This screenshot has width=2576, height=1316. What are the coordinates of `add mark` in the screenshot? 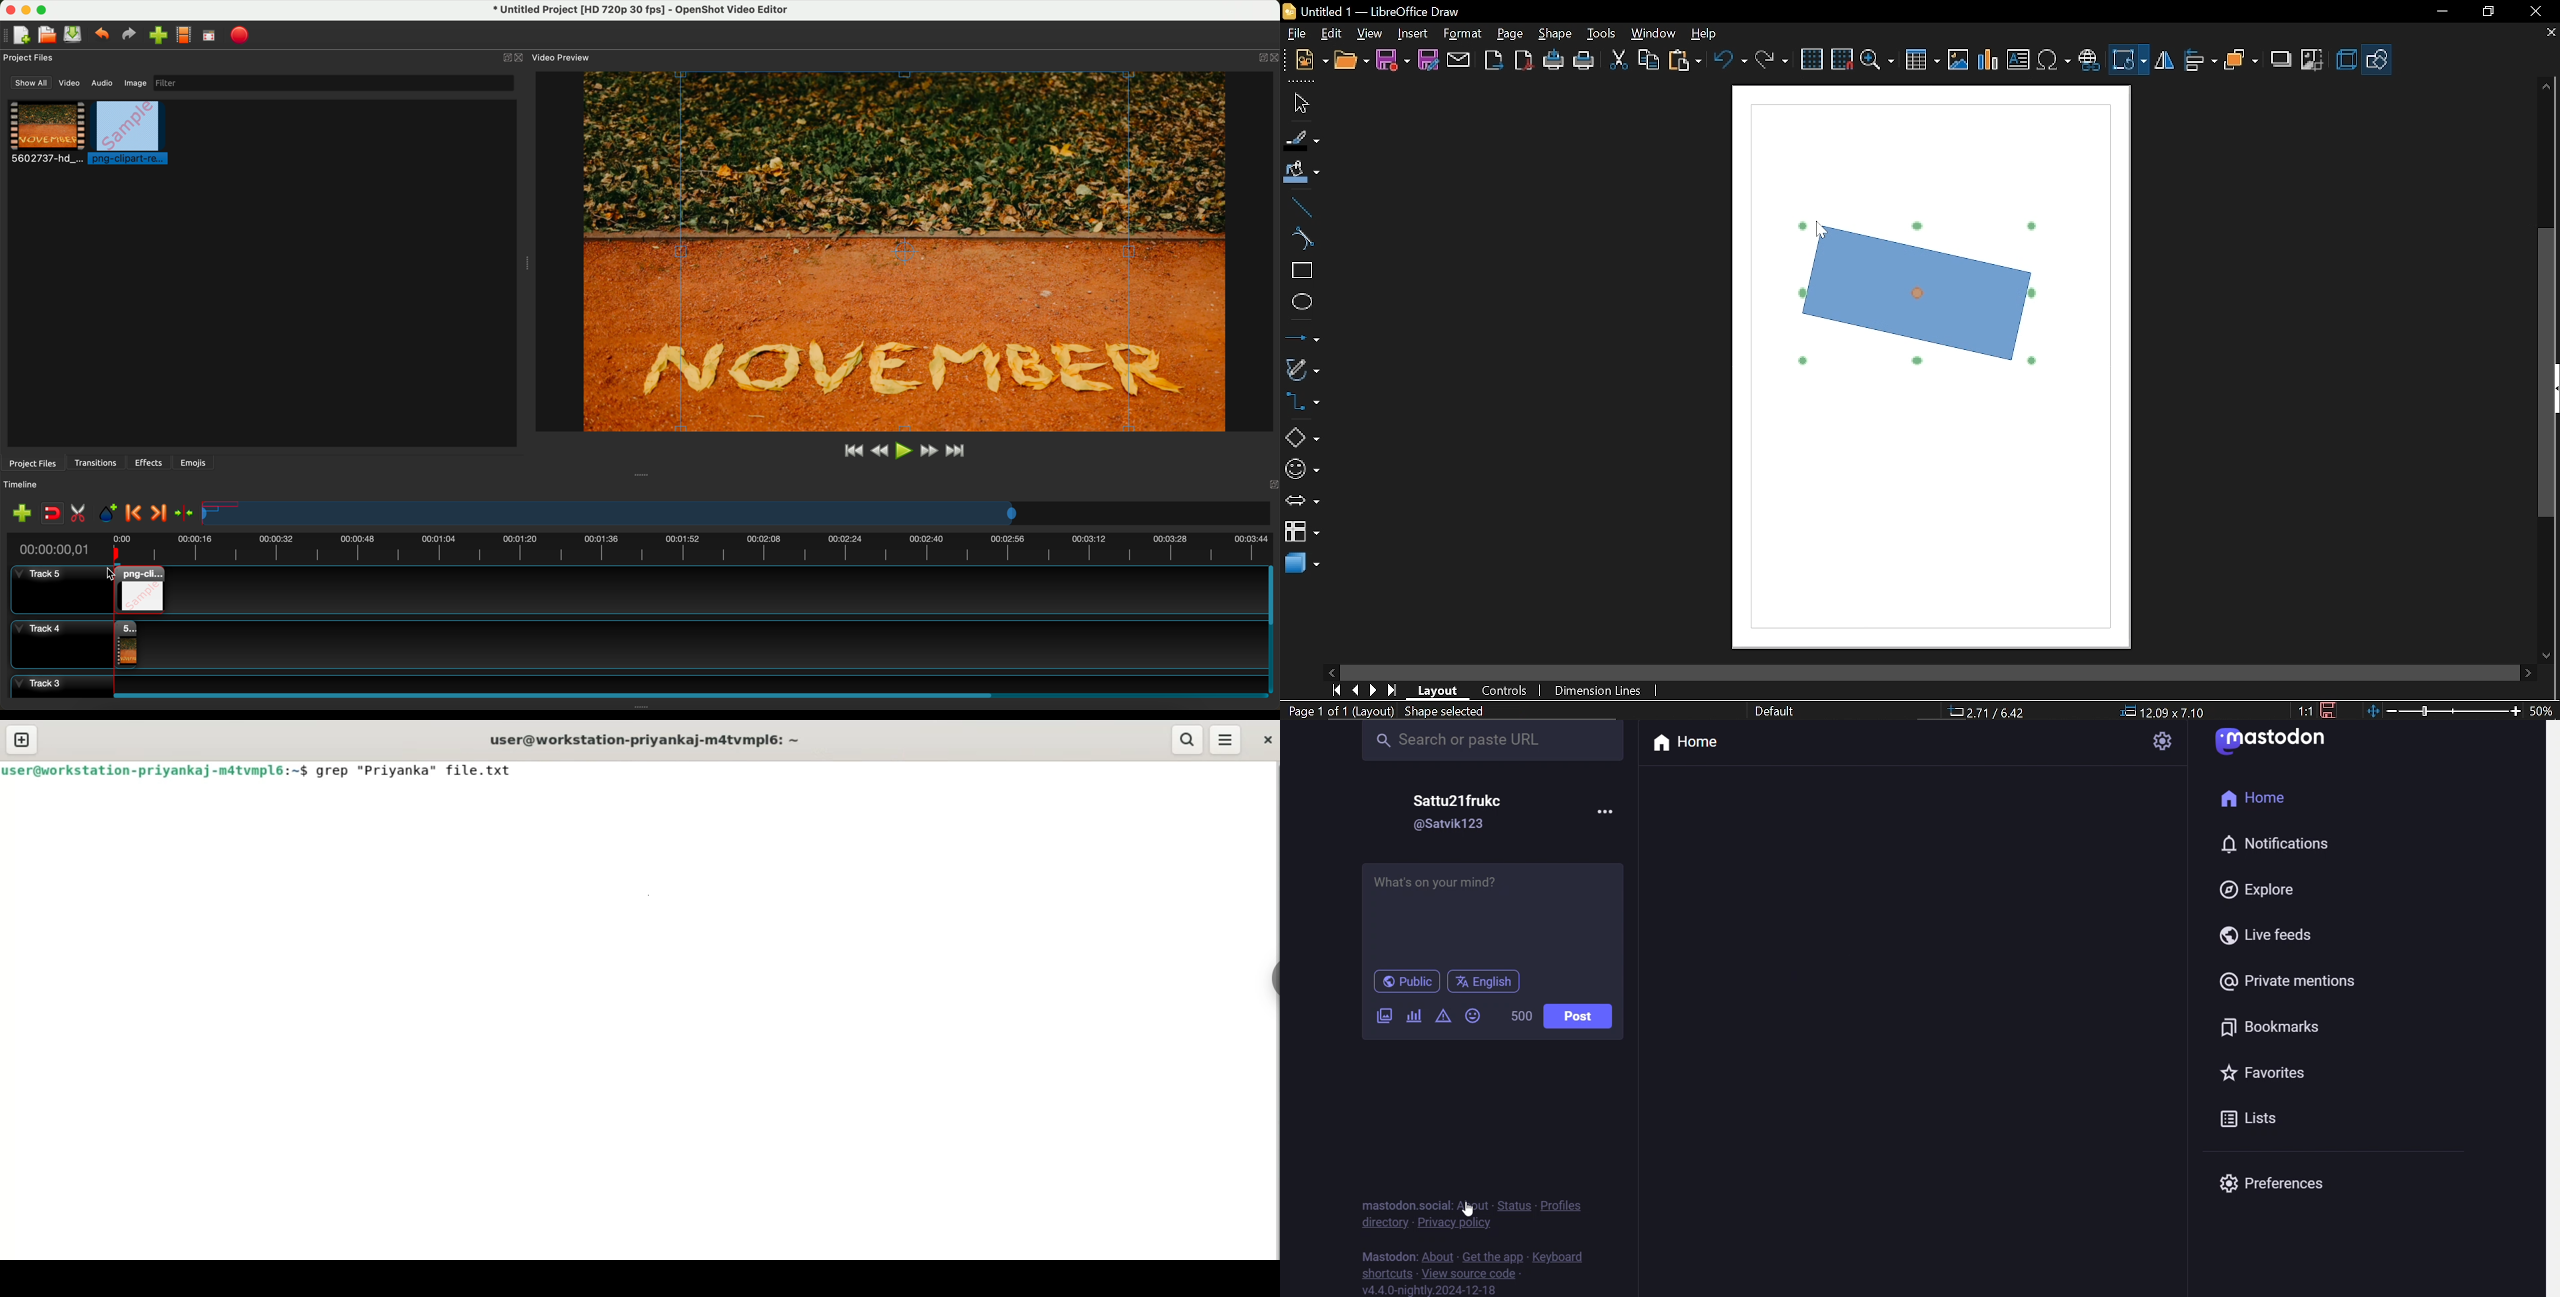 It's located at (110, 515).